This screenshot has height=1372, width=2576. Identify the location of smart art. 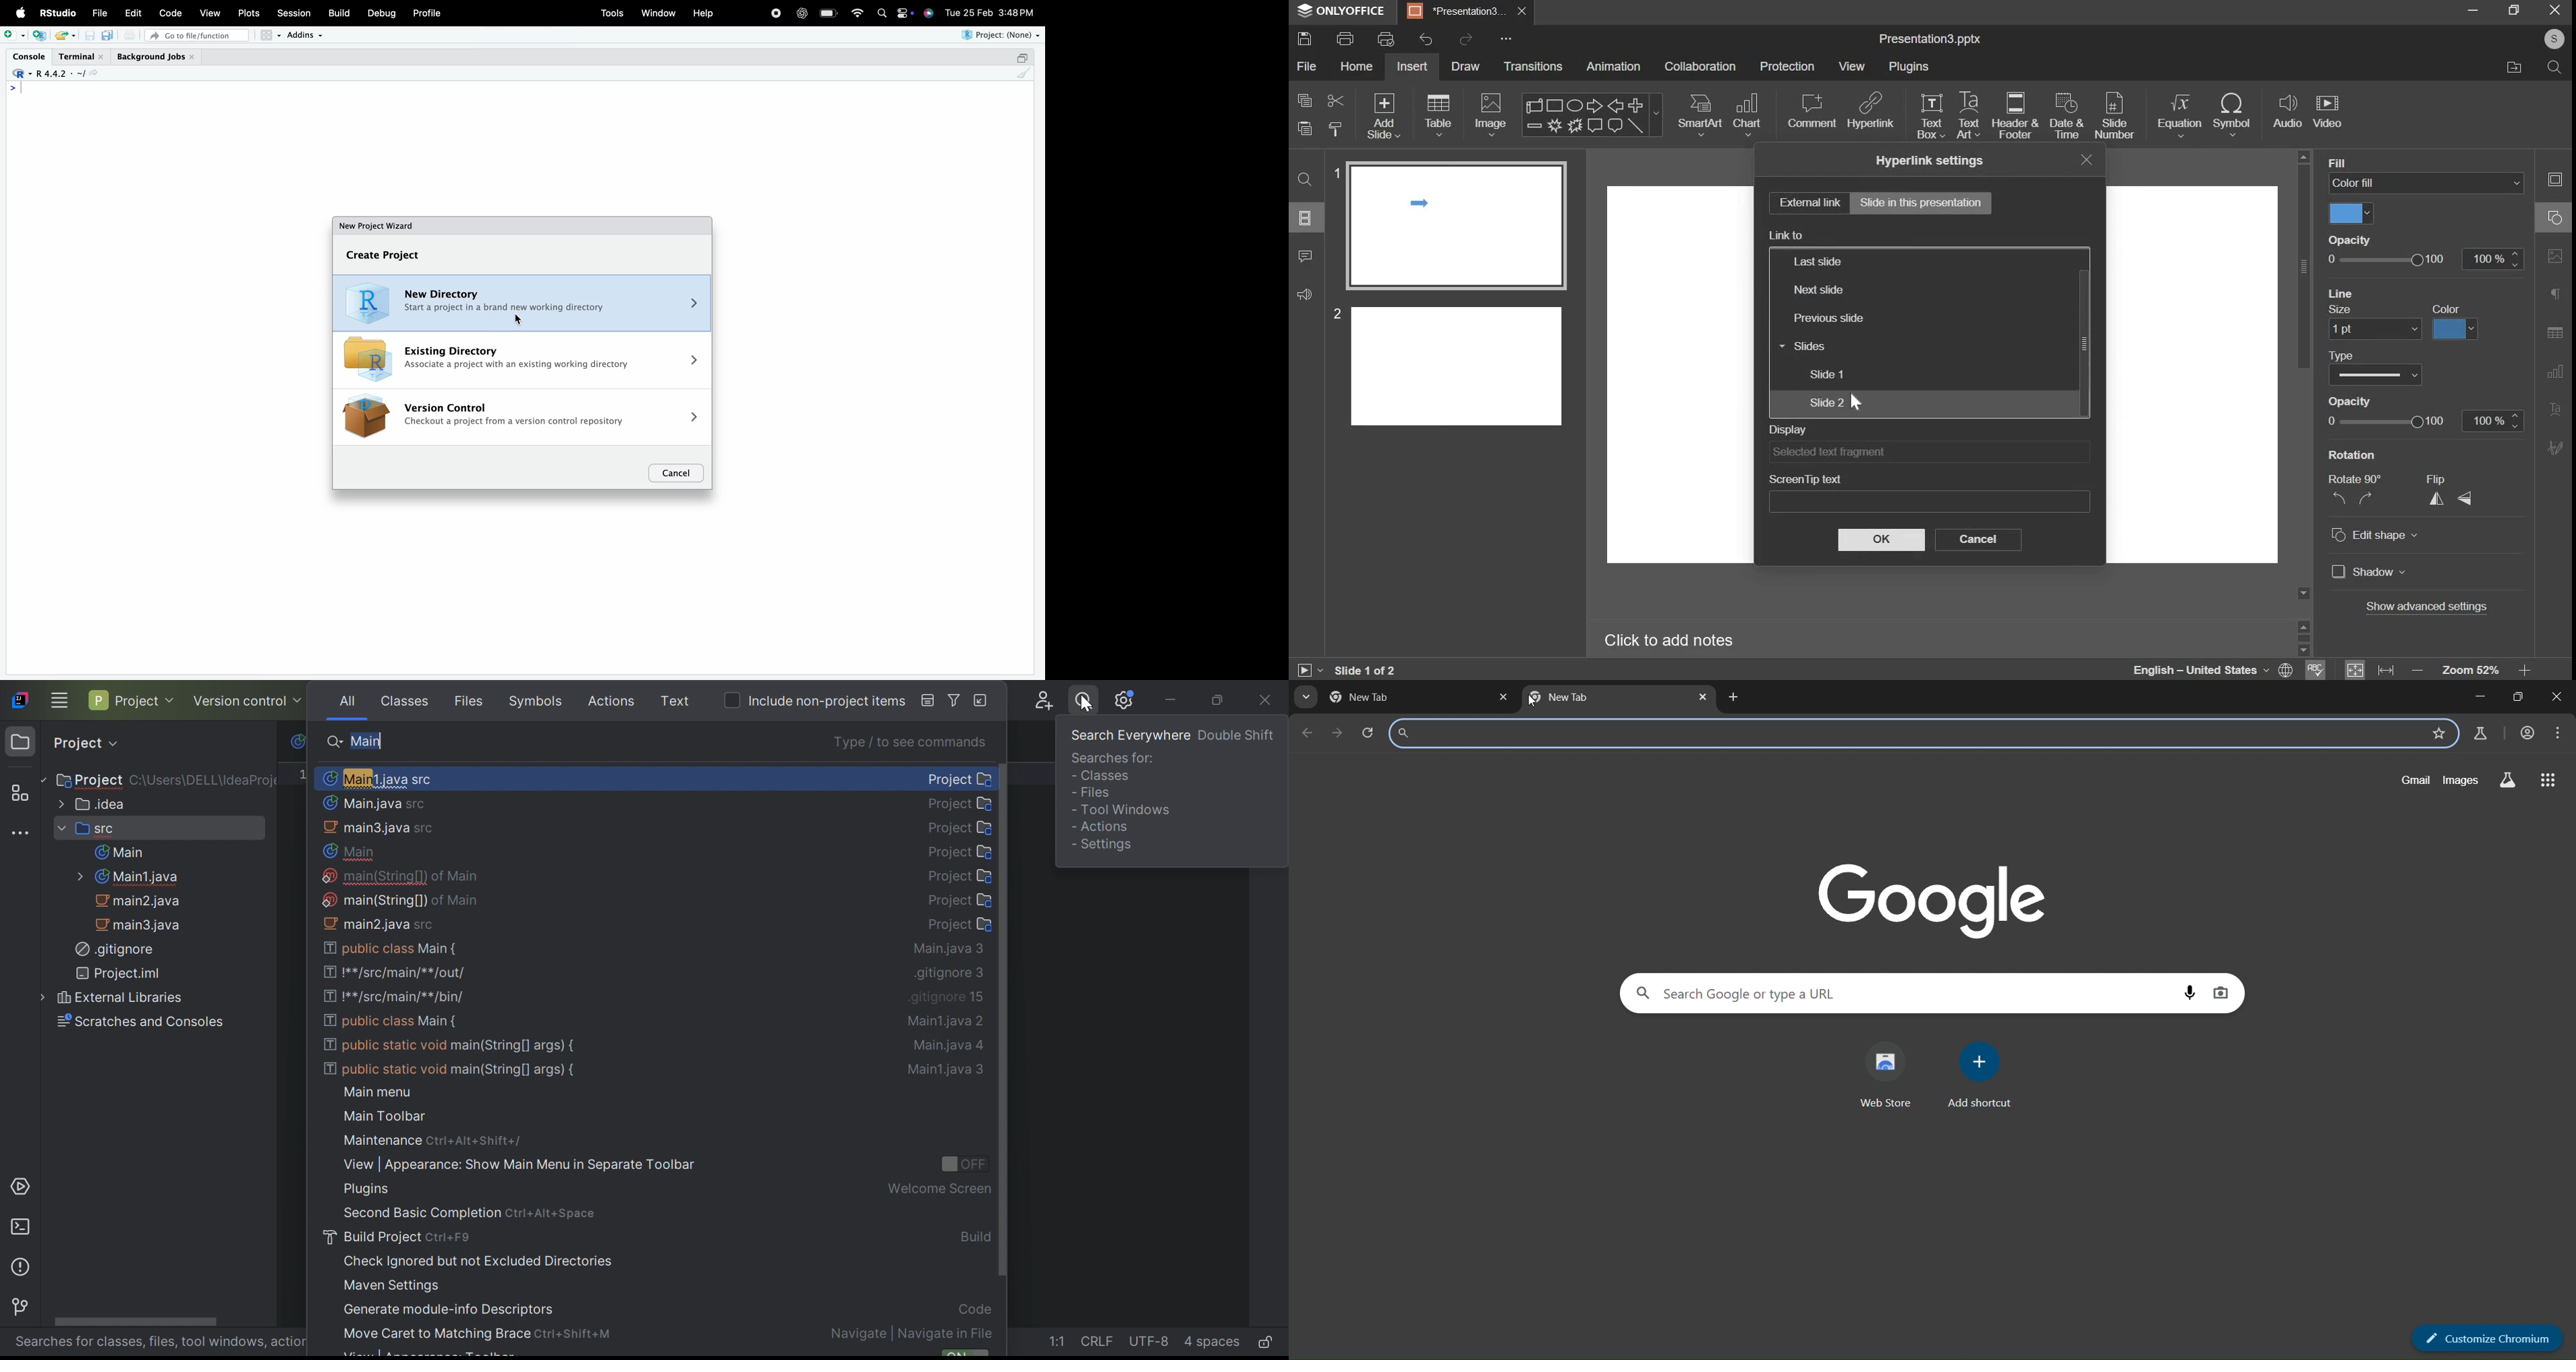
(1701, 115).